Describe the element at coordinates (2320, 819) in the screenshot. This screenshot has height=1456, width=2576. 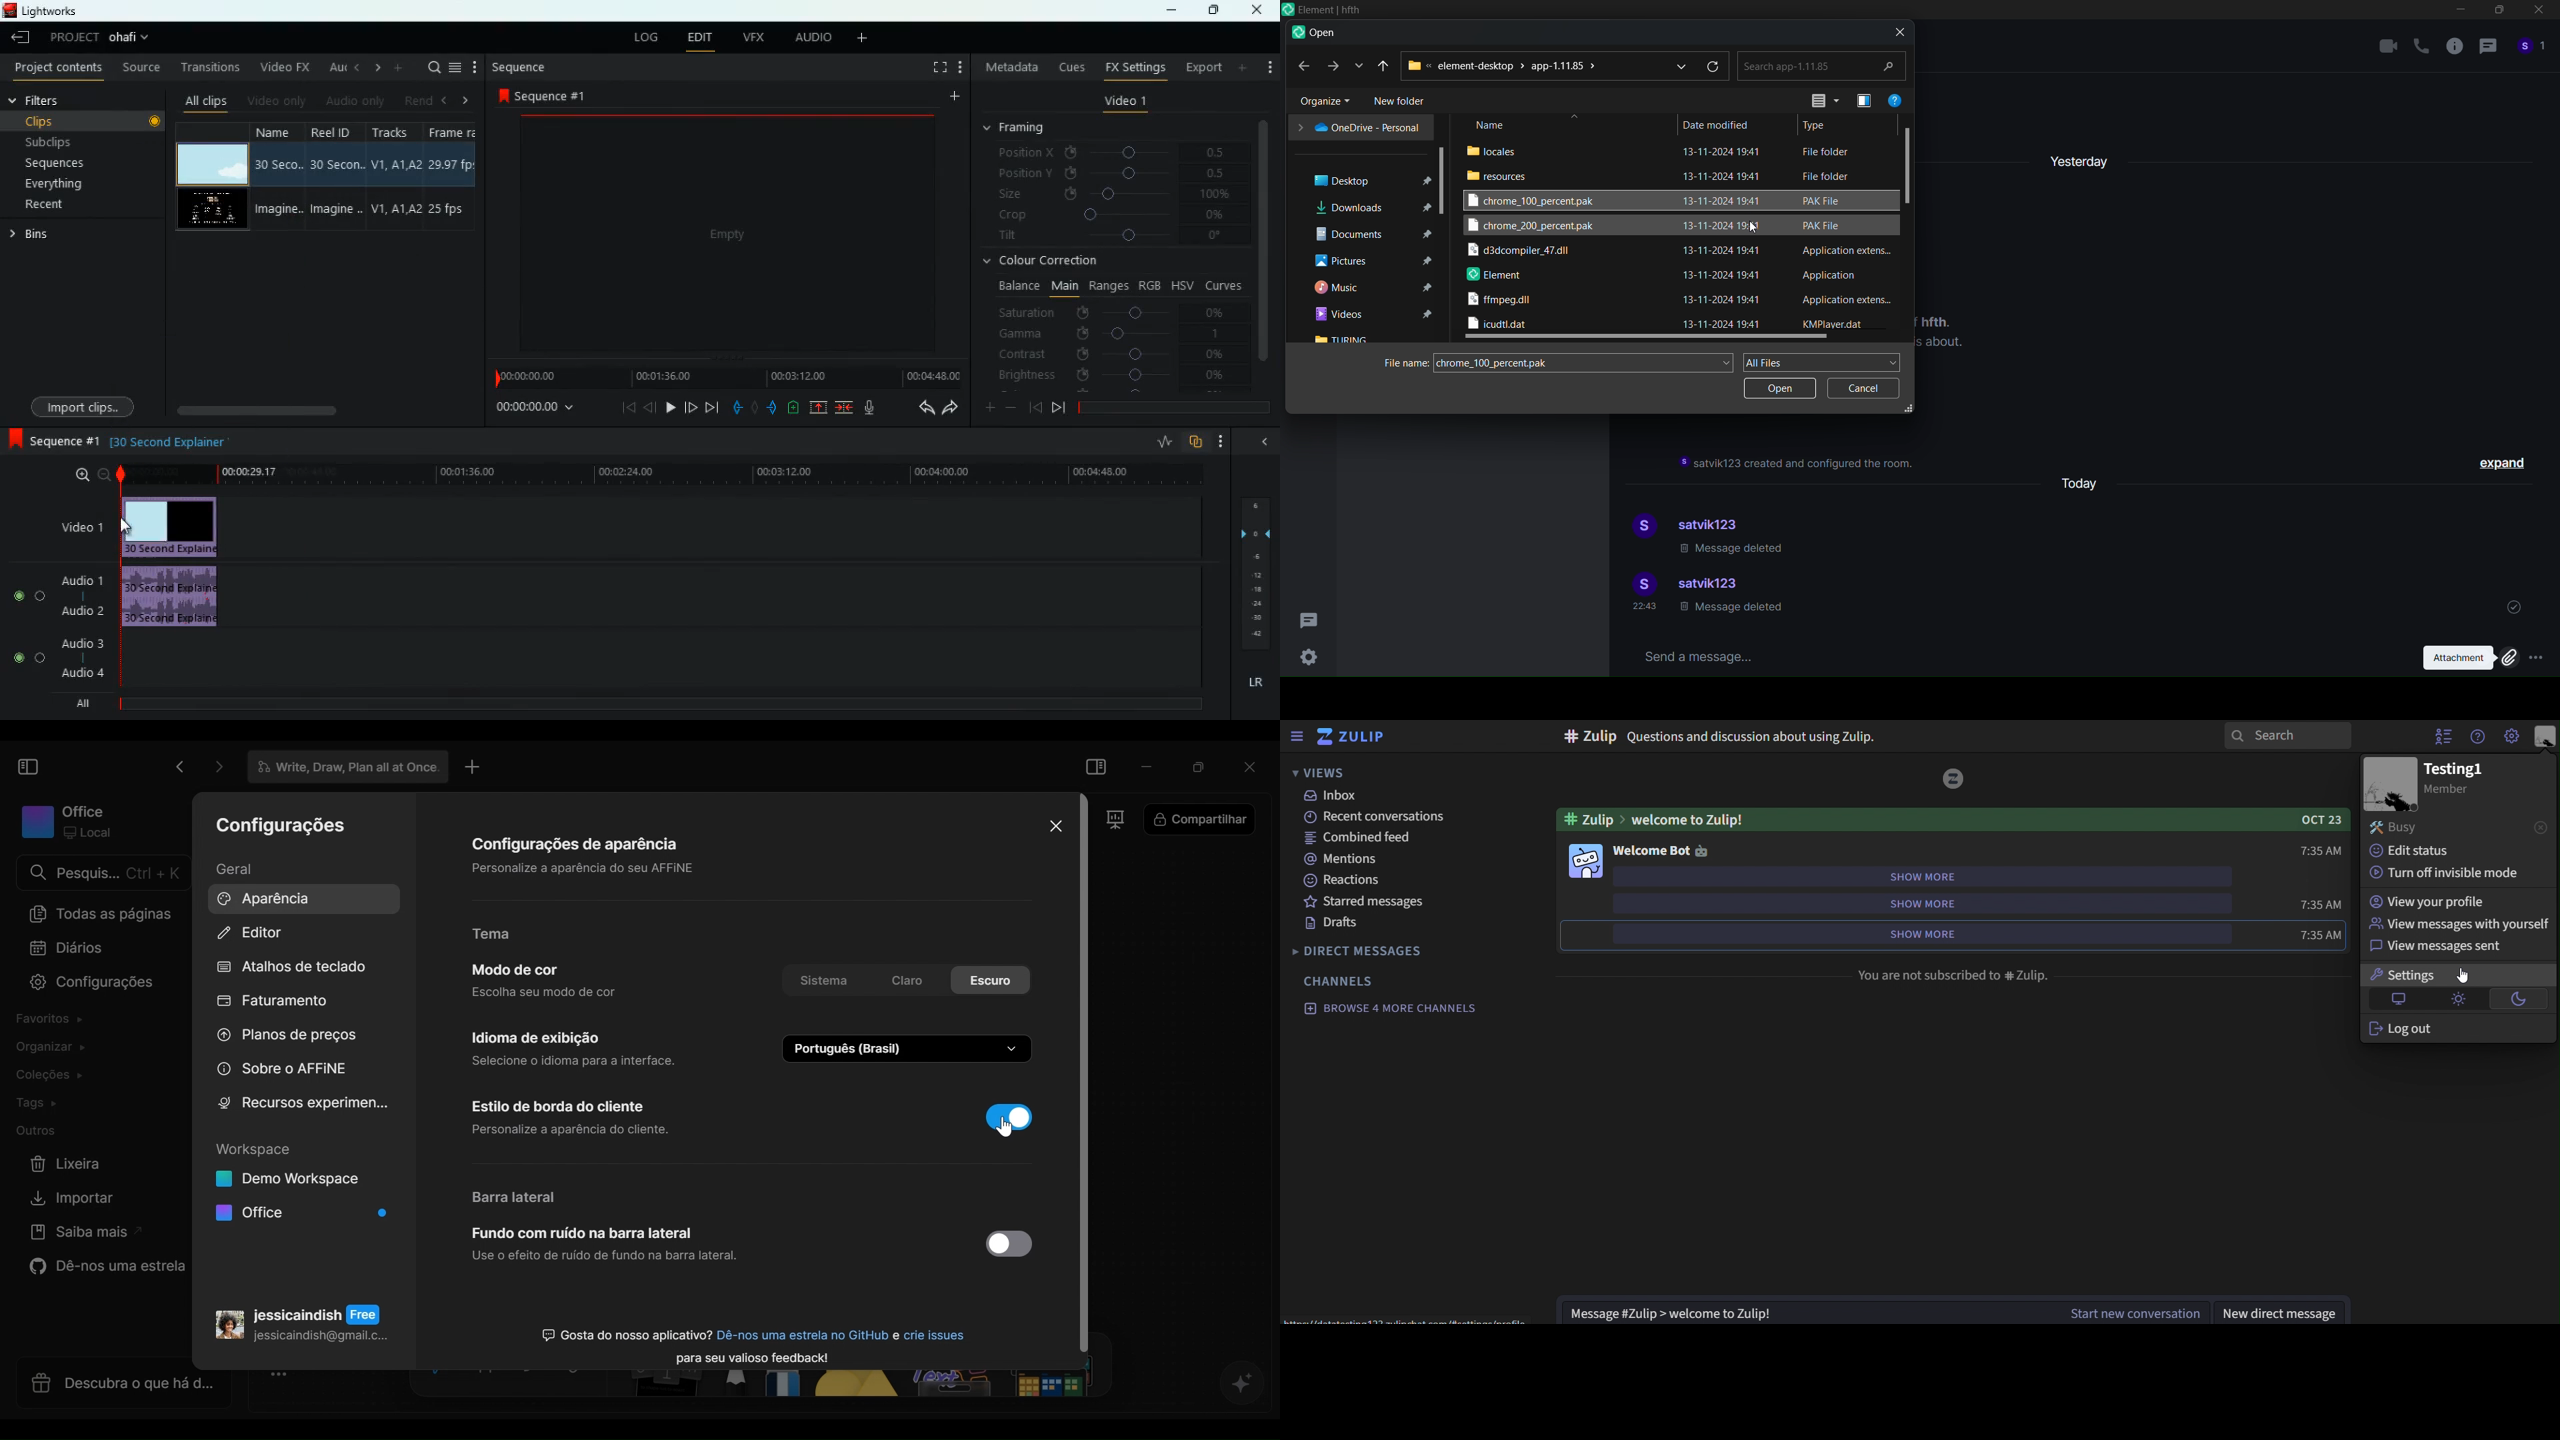
I see `oct 23` at that location.